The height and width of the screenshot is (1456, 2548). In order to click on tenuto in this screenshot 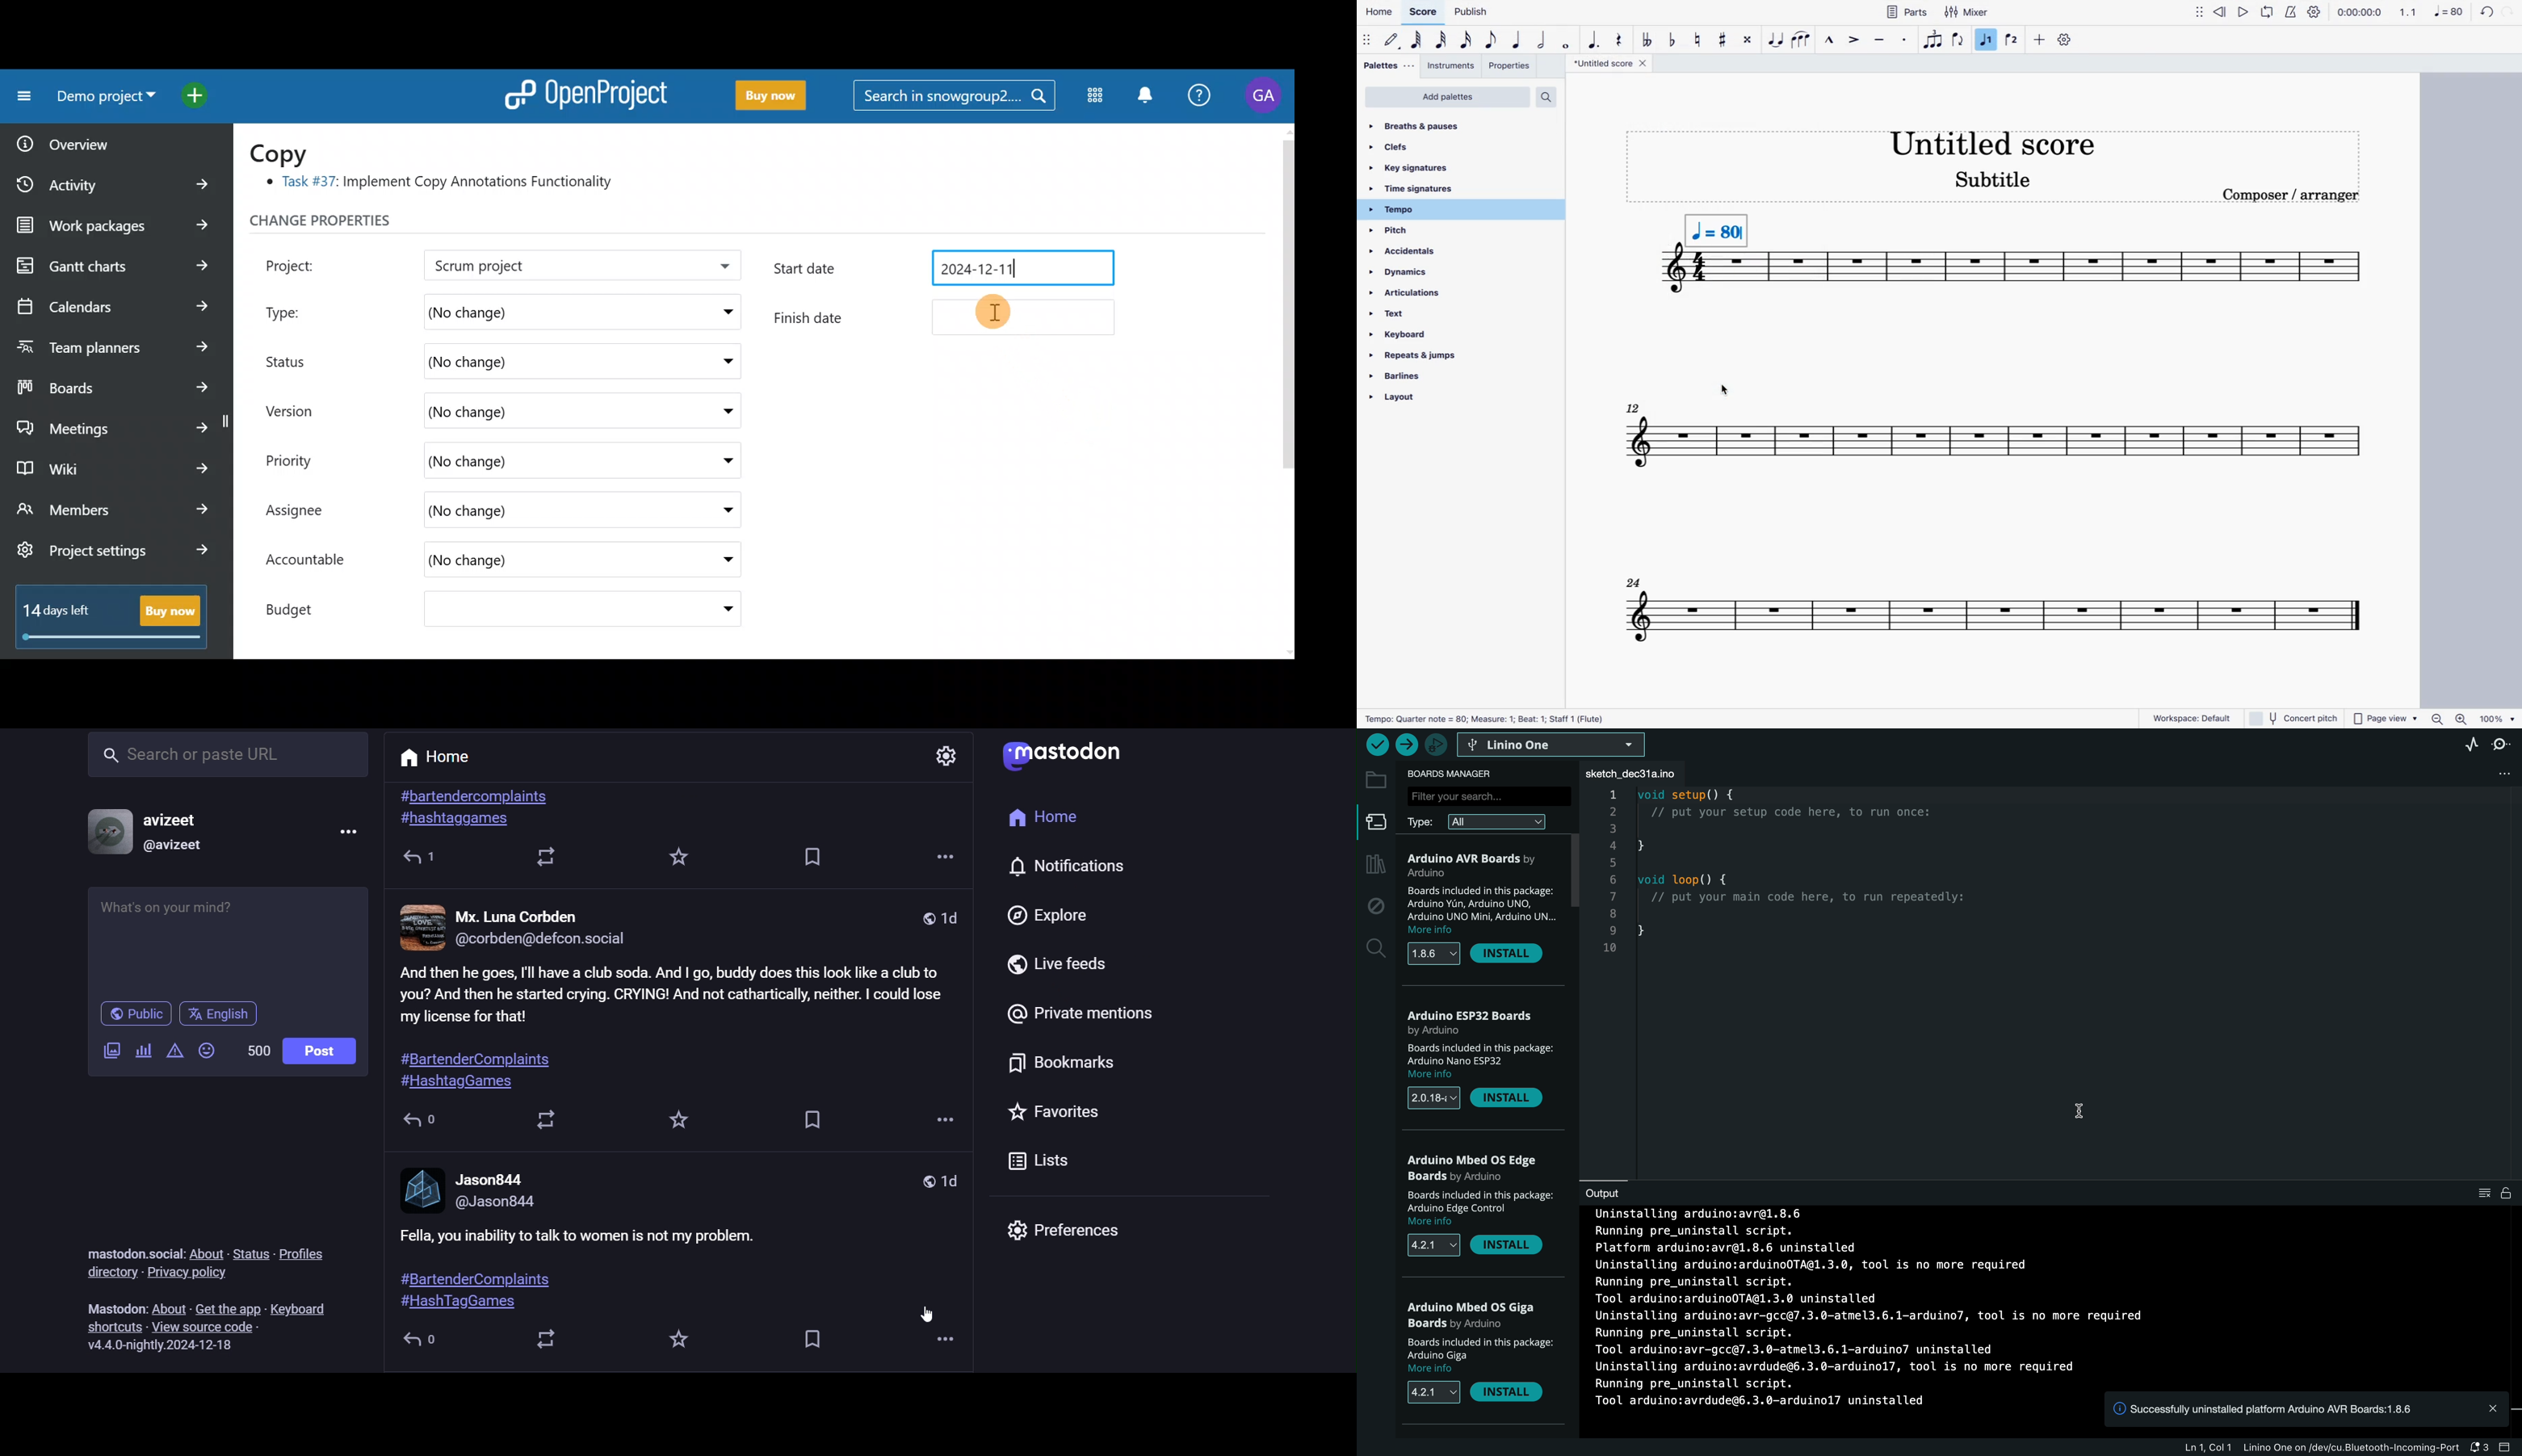, I will do `click(1878, 40)`.